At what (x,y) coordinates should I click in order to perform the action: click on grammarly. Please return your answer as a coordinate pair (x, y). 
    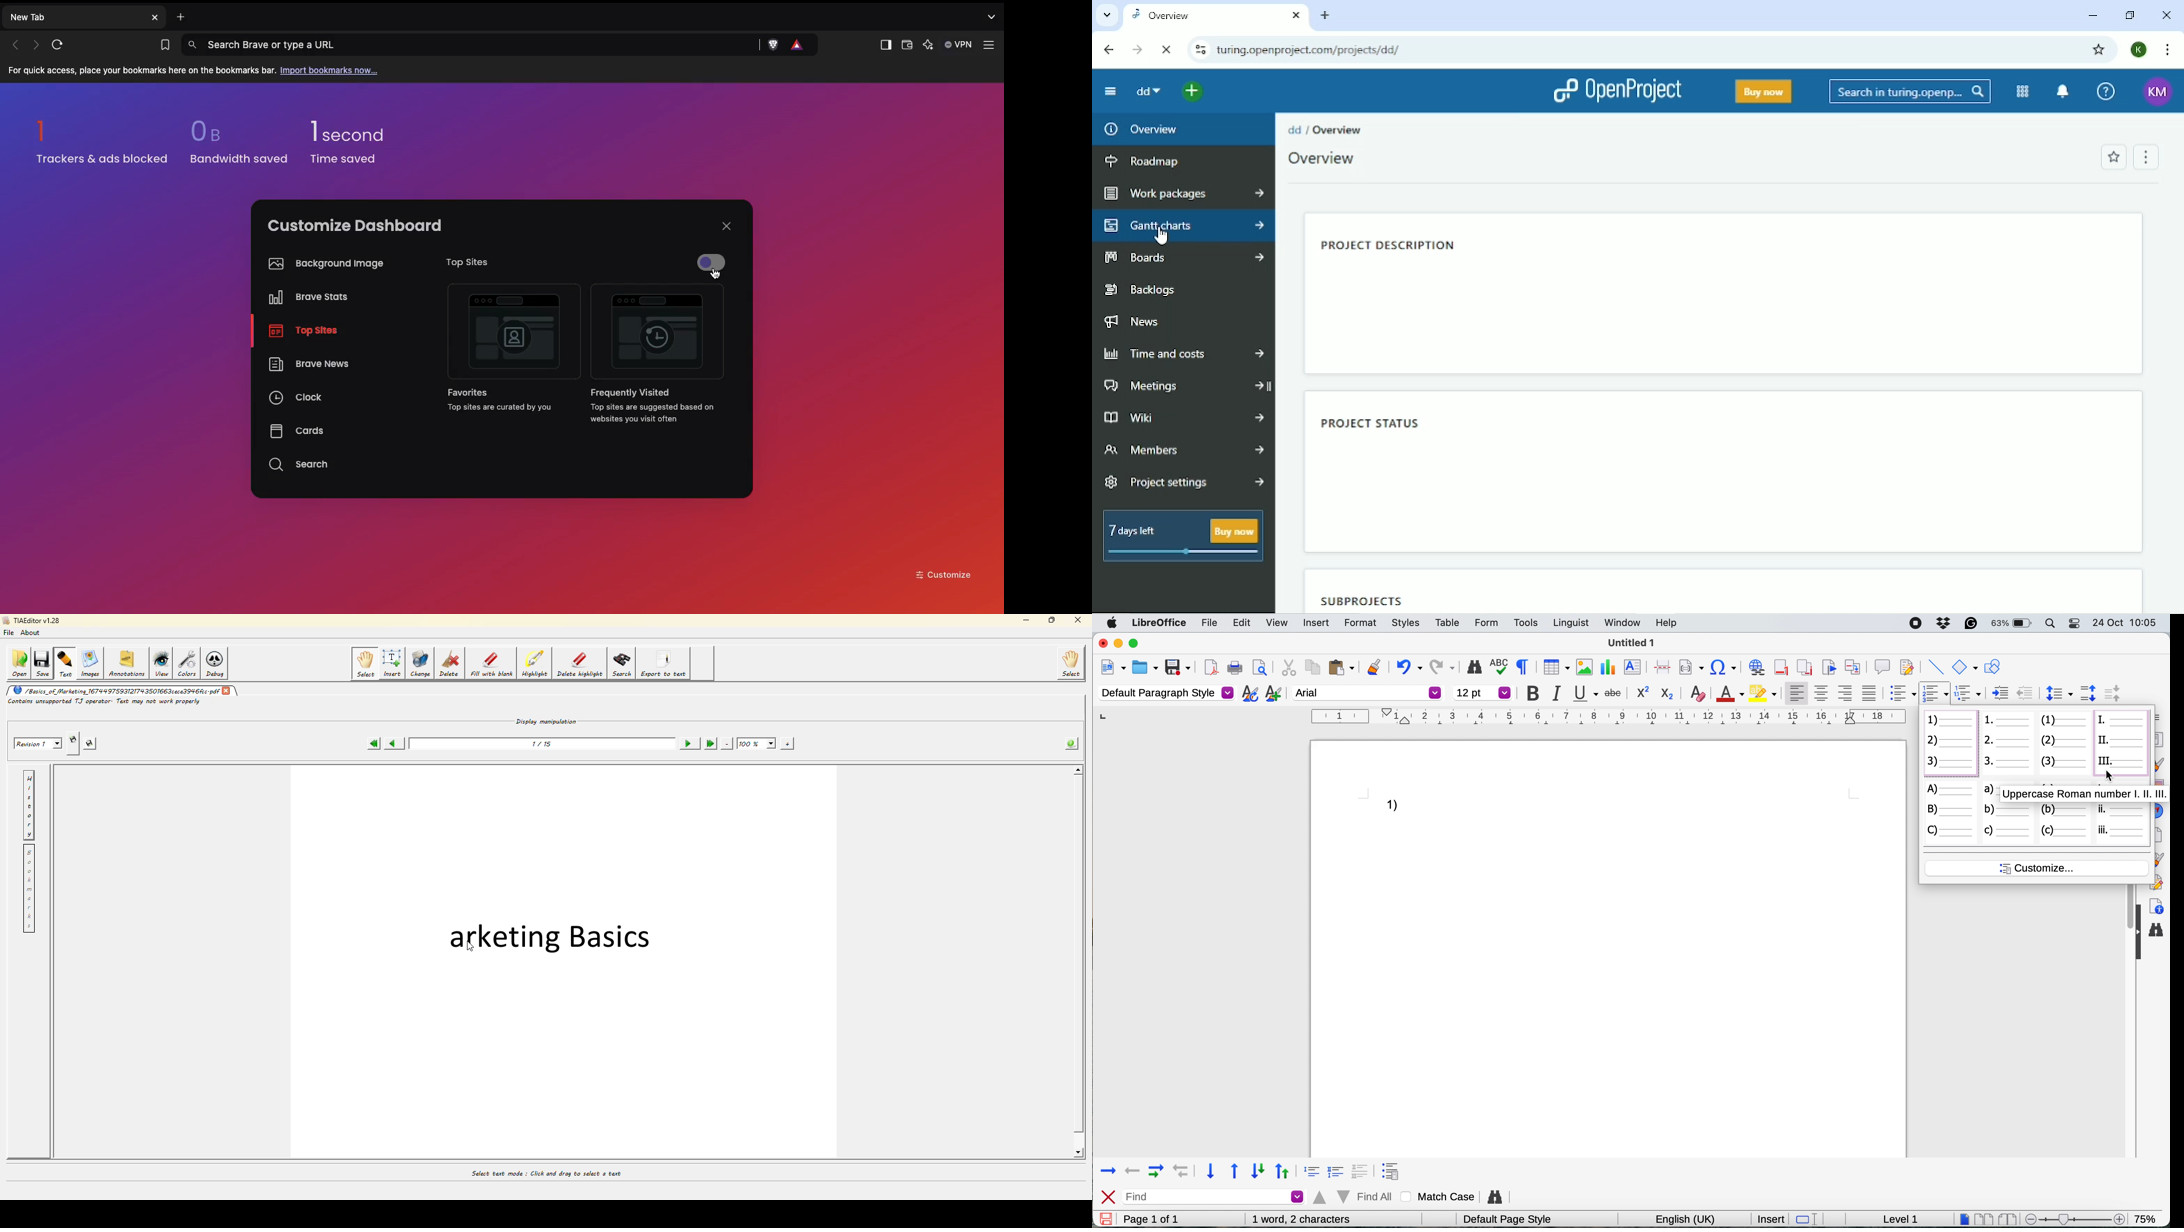
    Looking at the image, I should click on (1970, 623).